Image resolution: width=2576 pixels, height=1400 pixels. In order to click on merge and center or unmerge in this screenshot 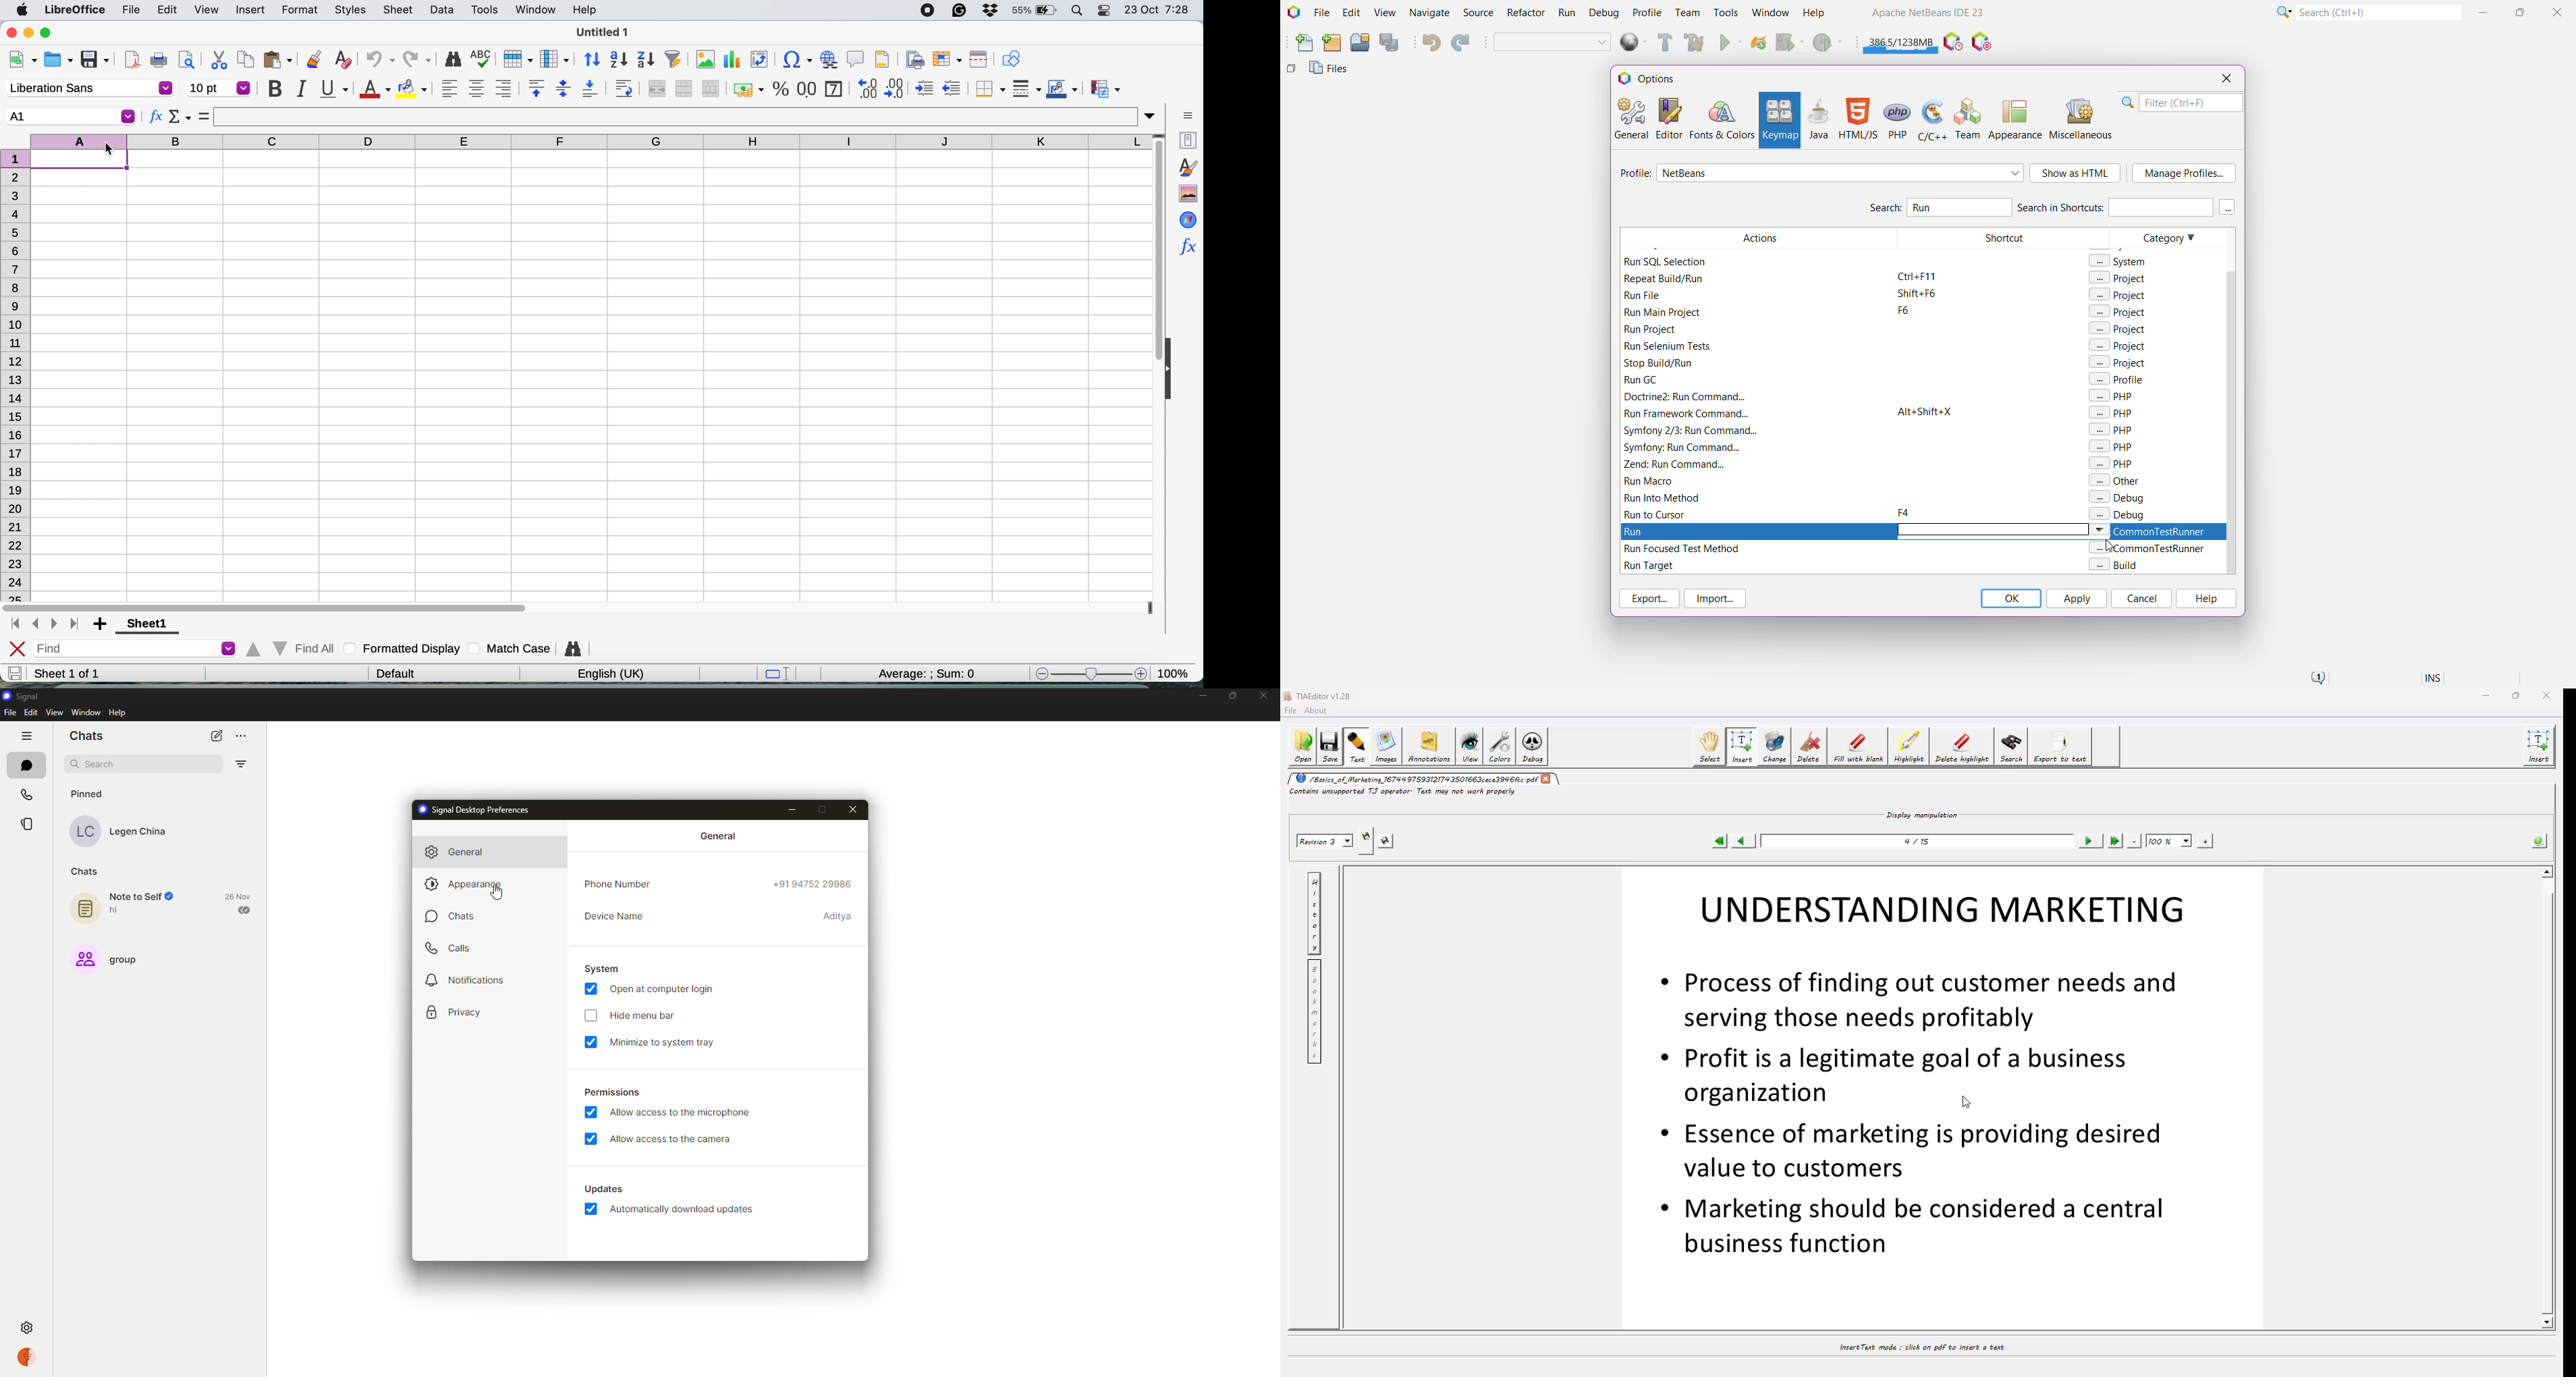, I will do `click(657, 89)`.